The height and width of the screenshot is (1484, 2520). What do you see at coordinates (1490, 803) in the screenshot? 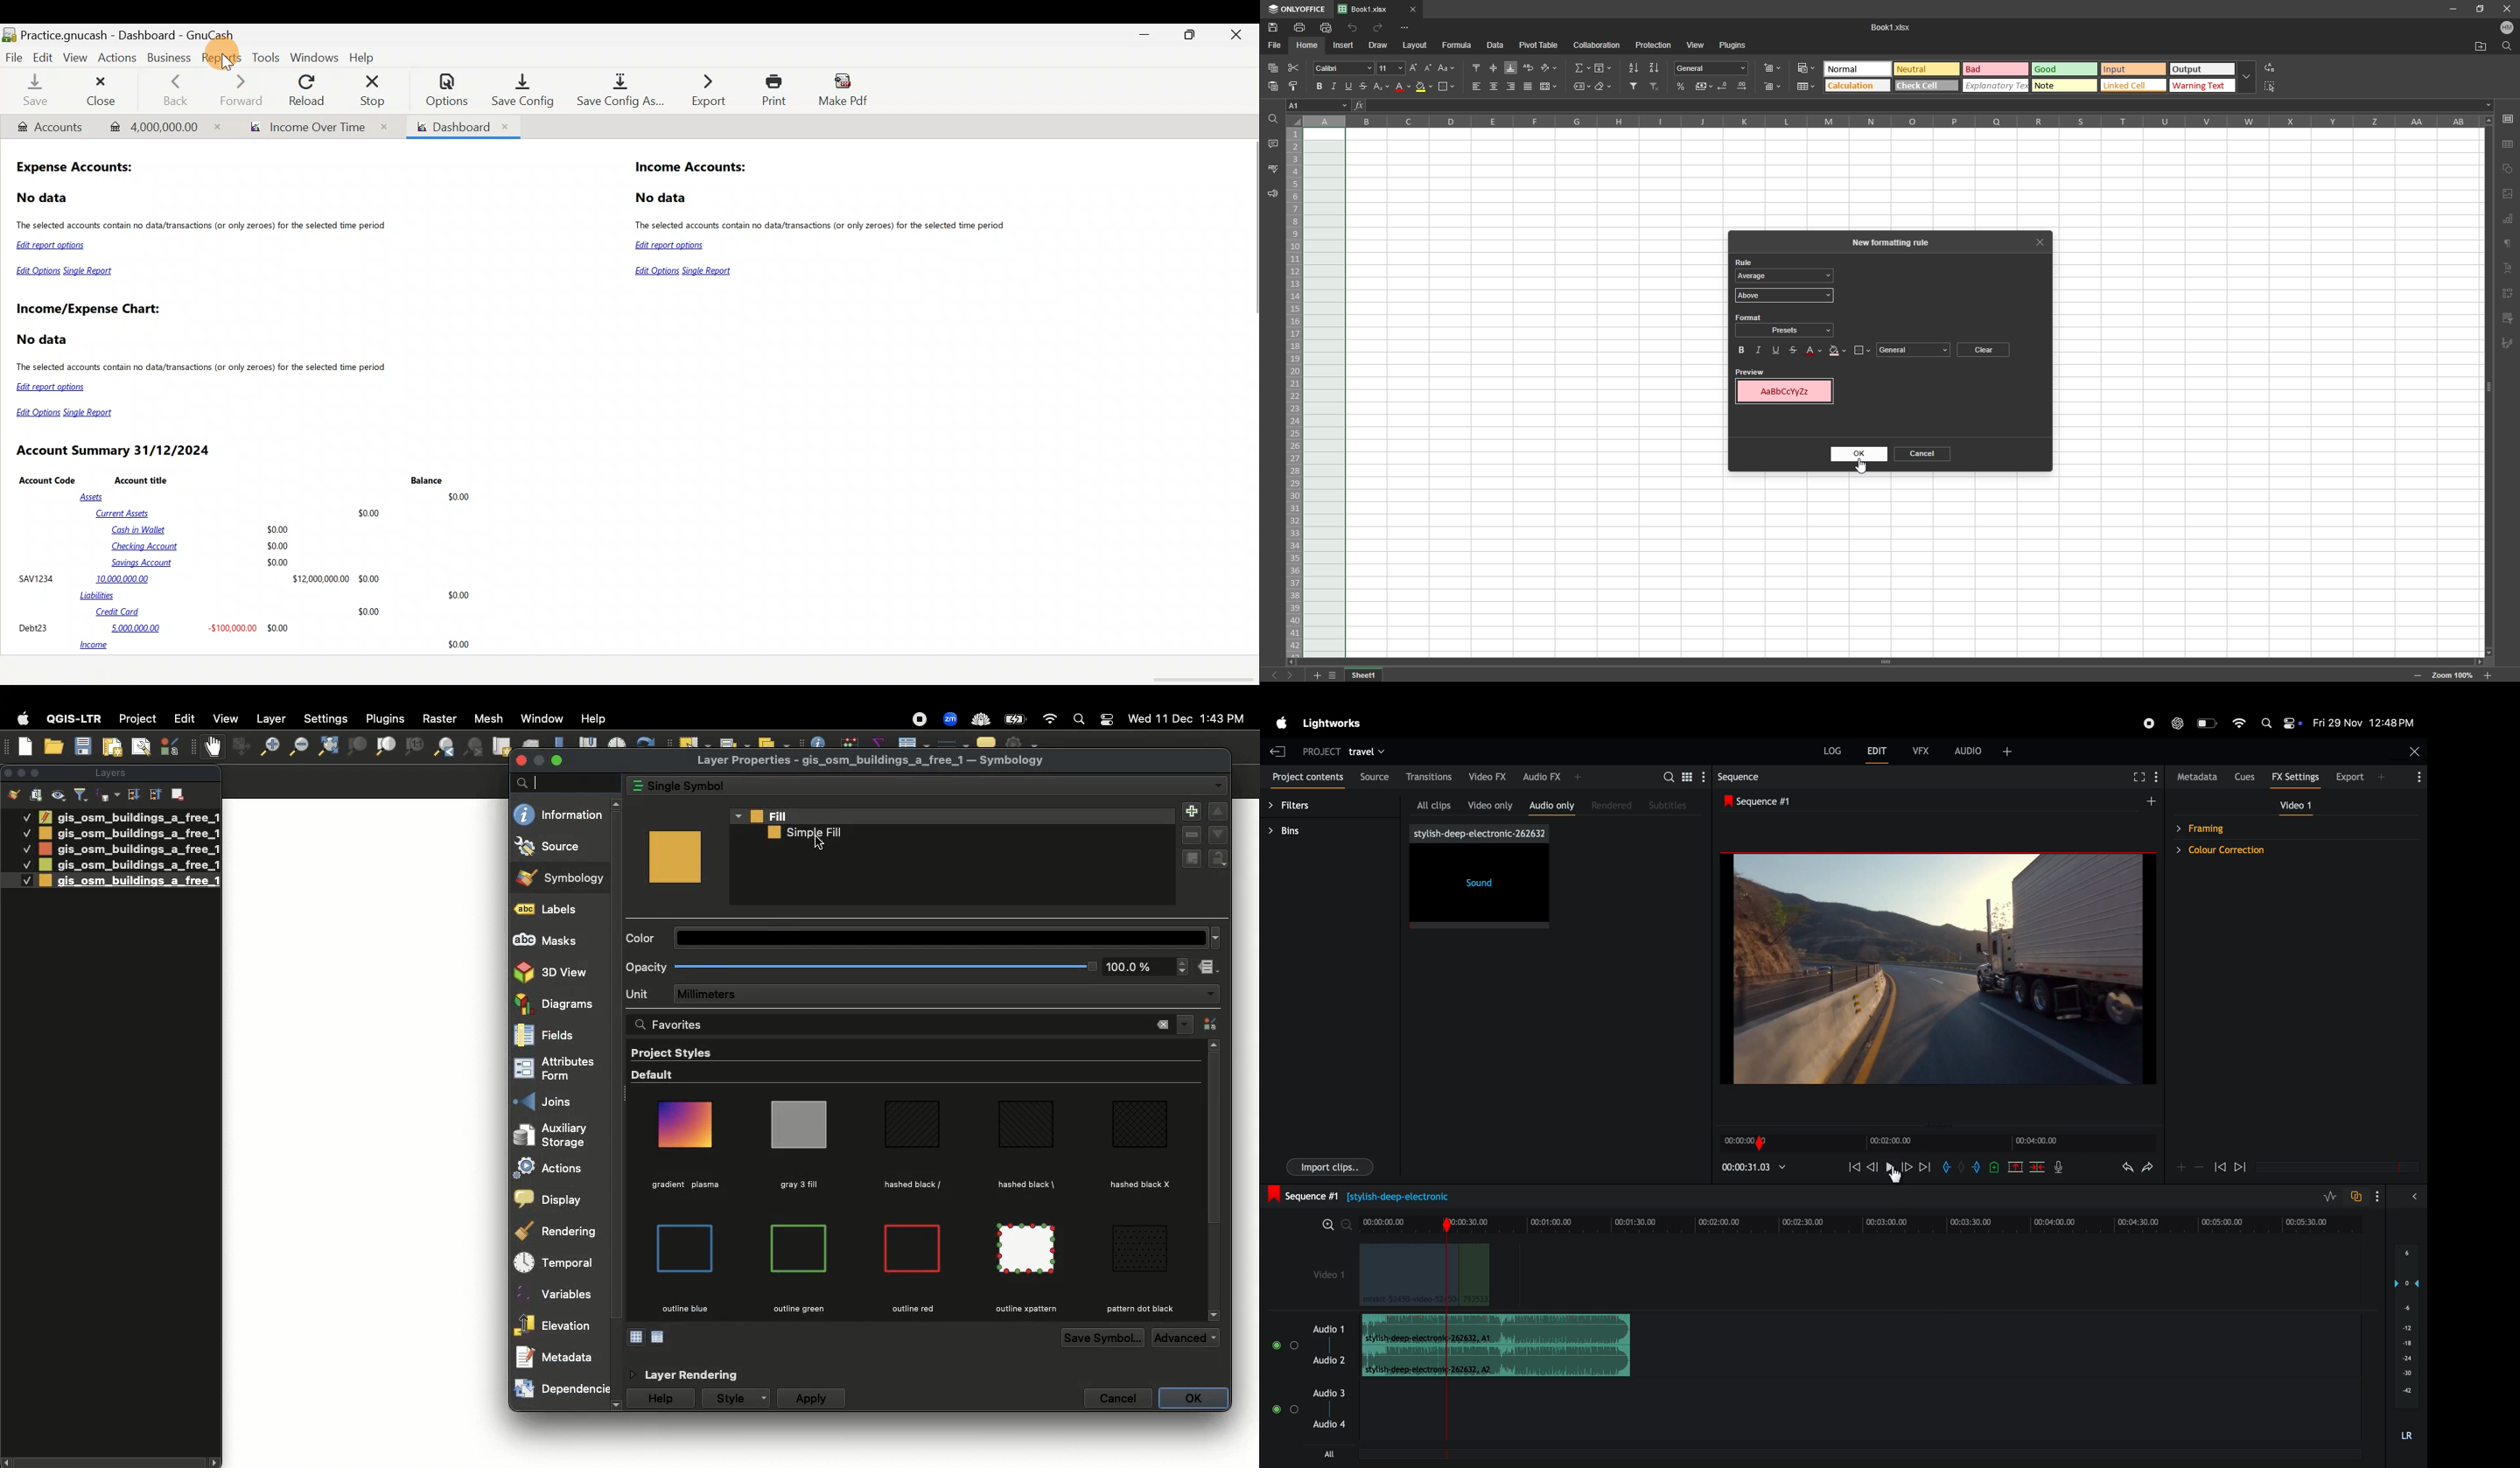
I see `video only` at bounding box center [1490, 803].